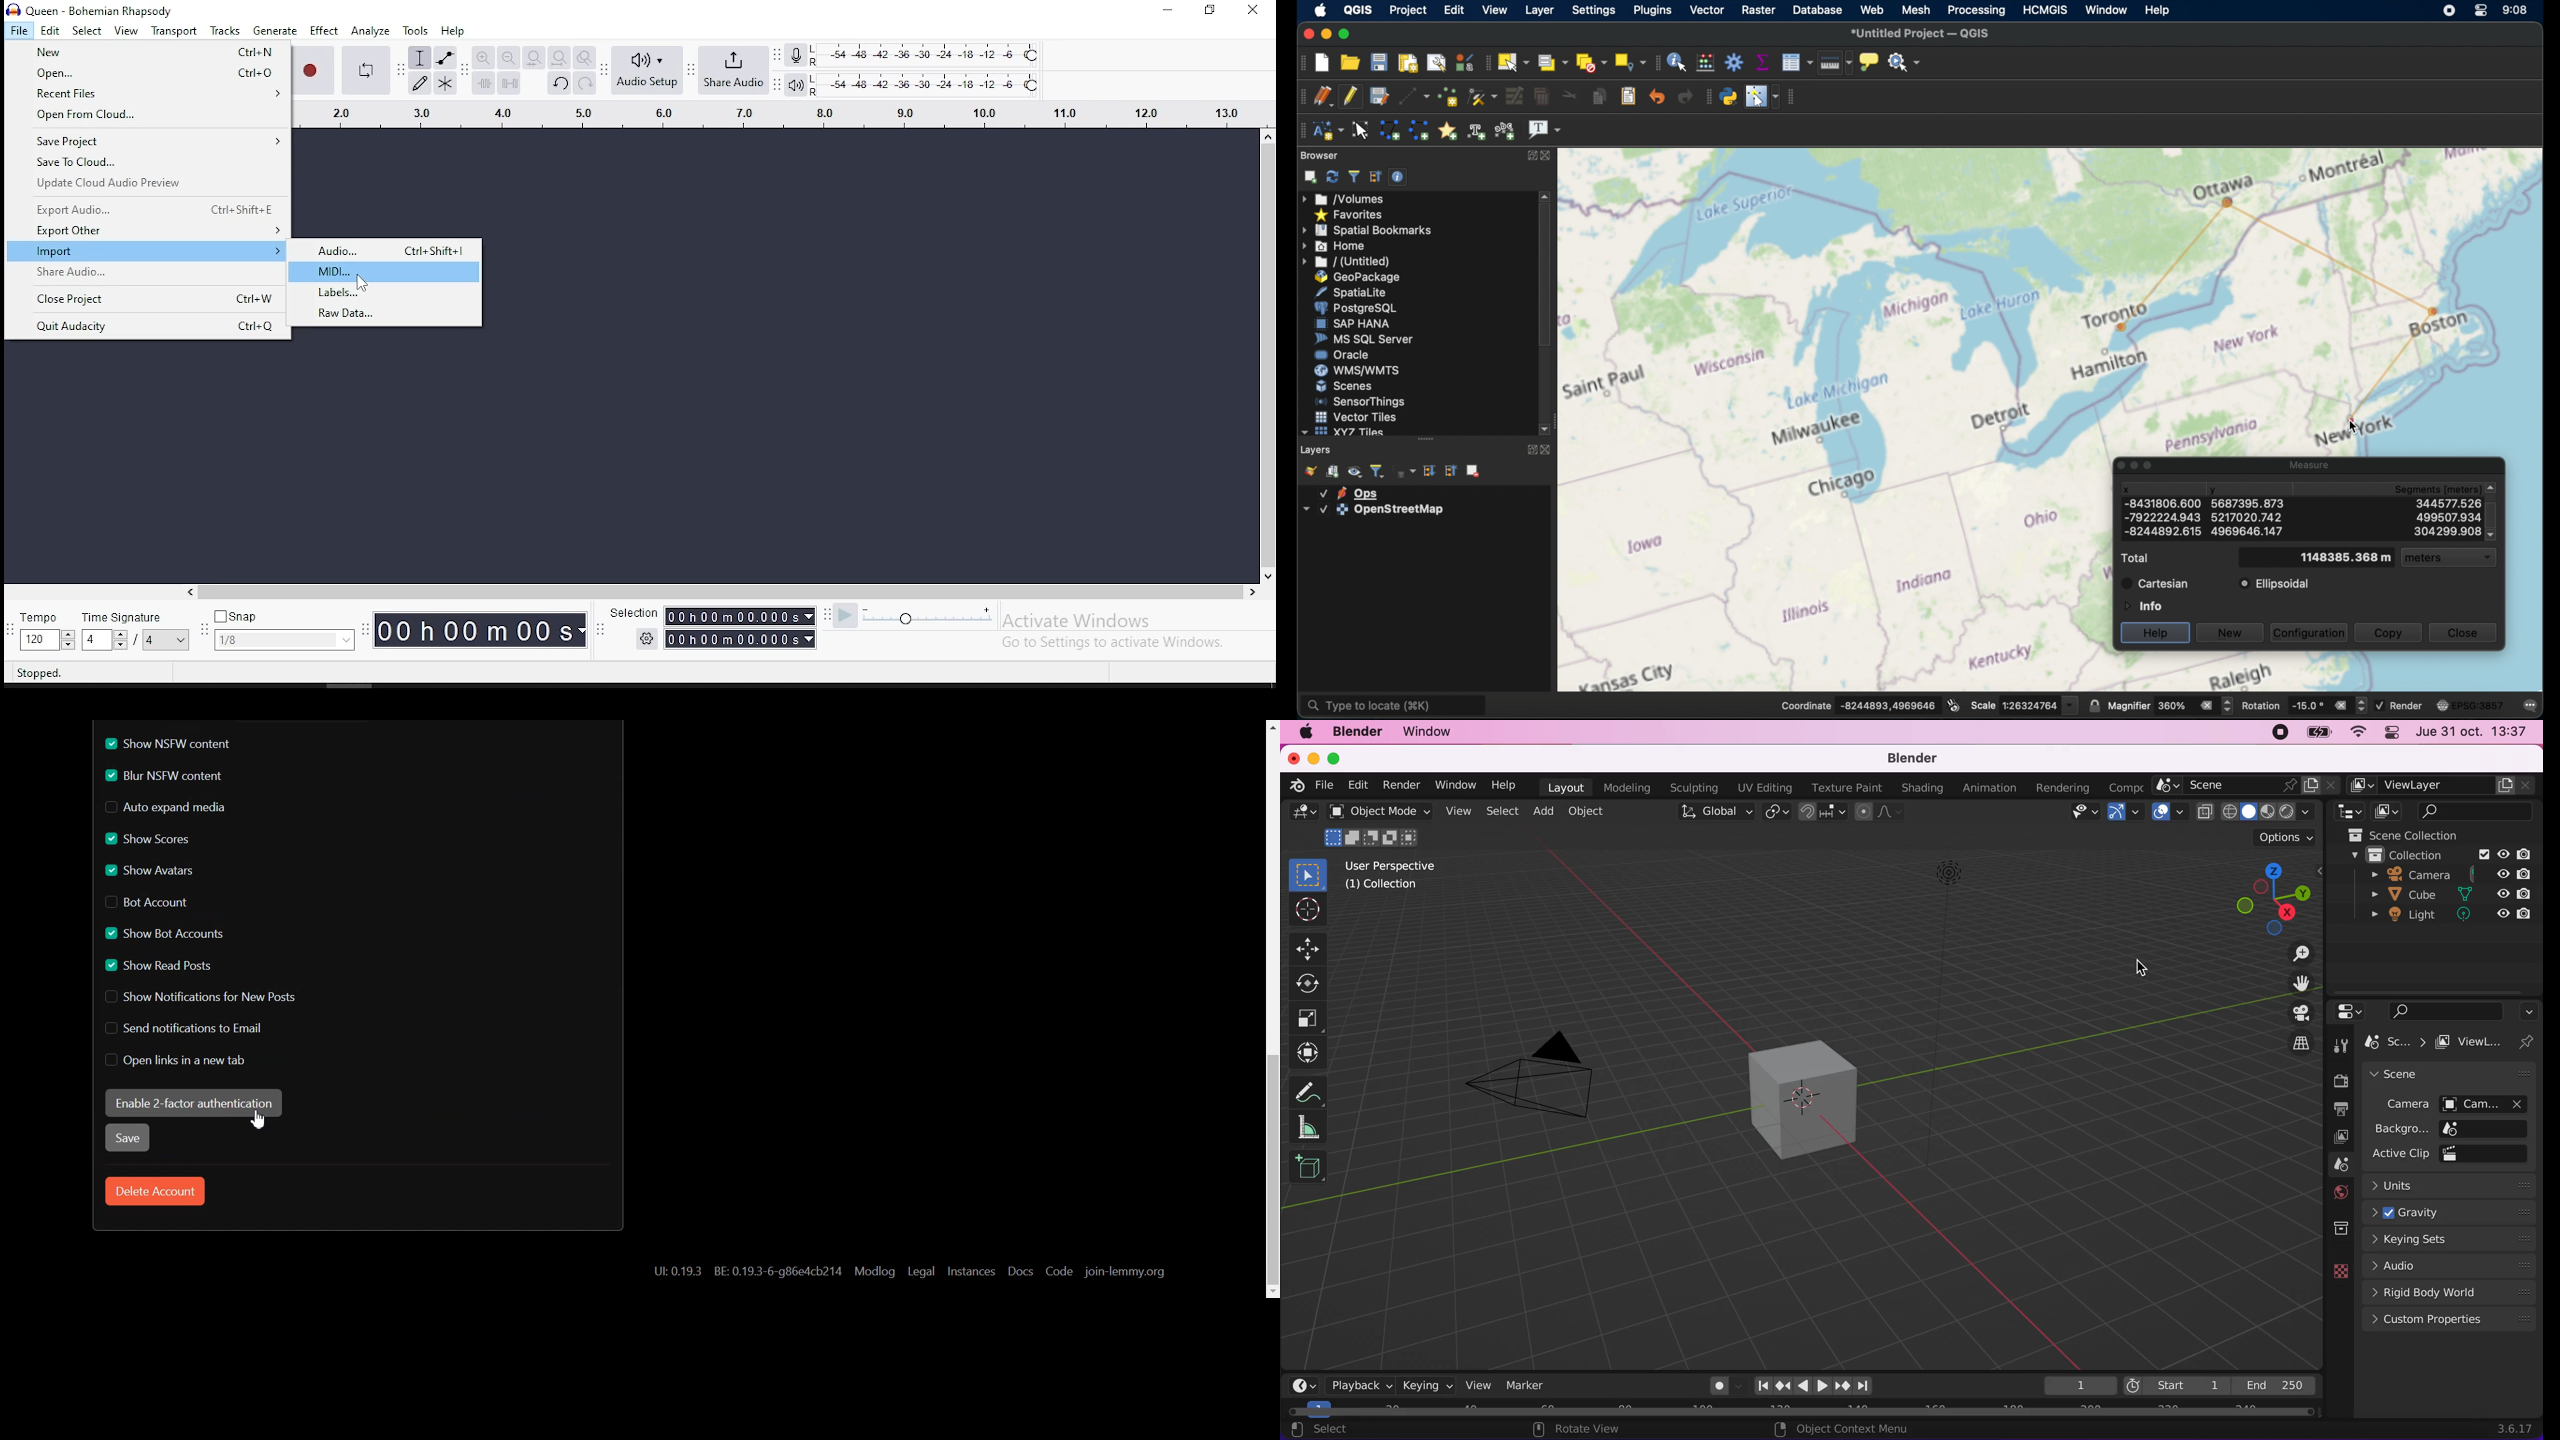  What do you see at coordinates (1342, 355) in the screenshot?
I see `oracle` at bounding box center [1342, 355].